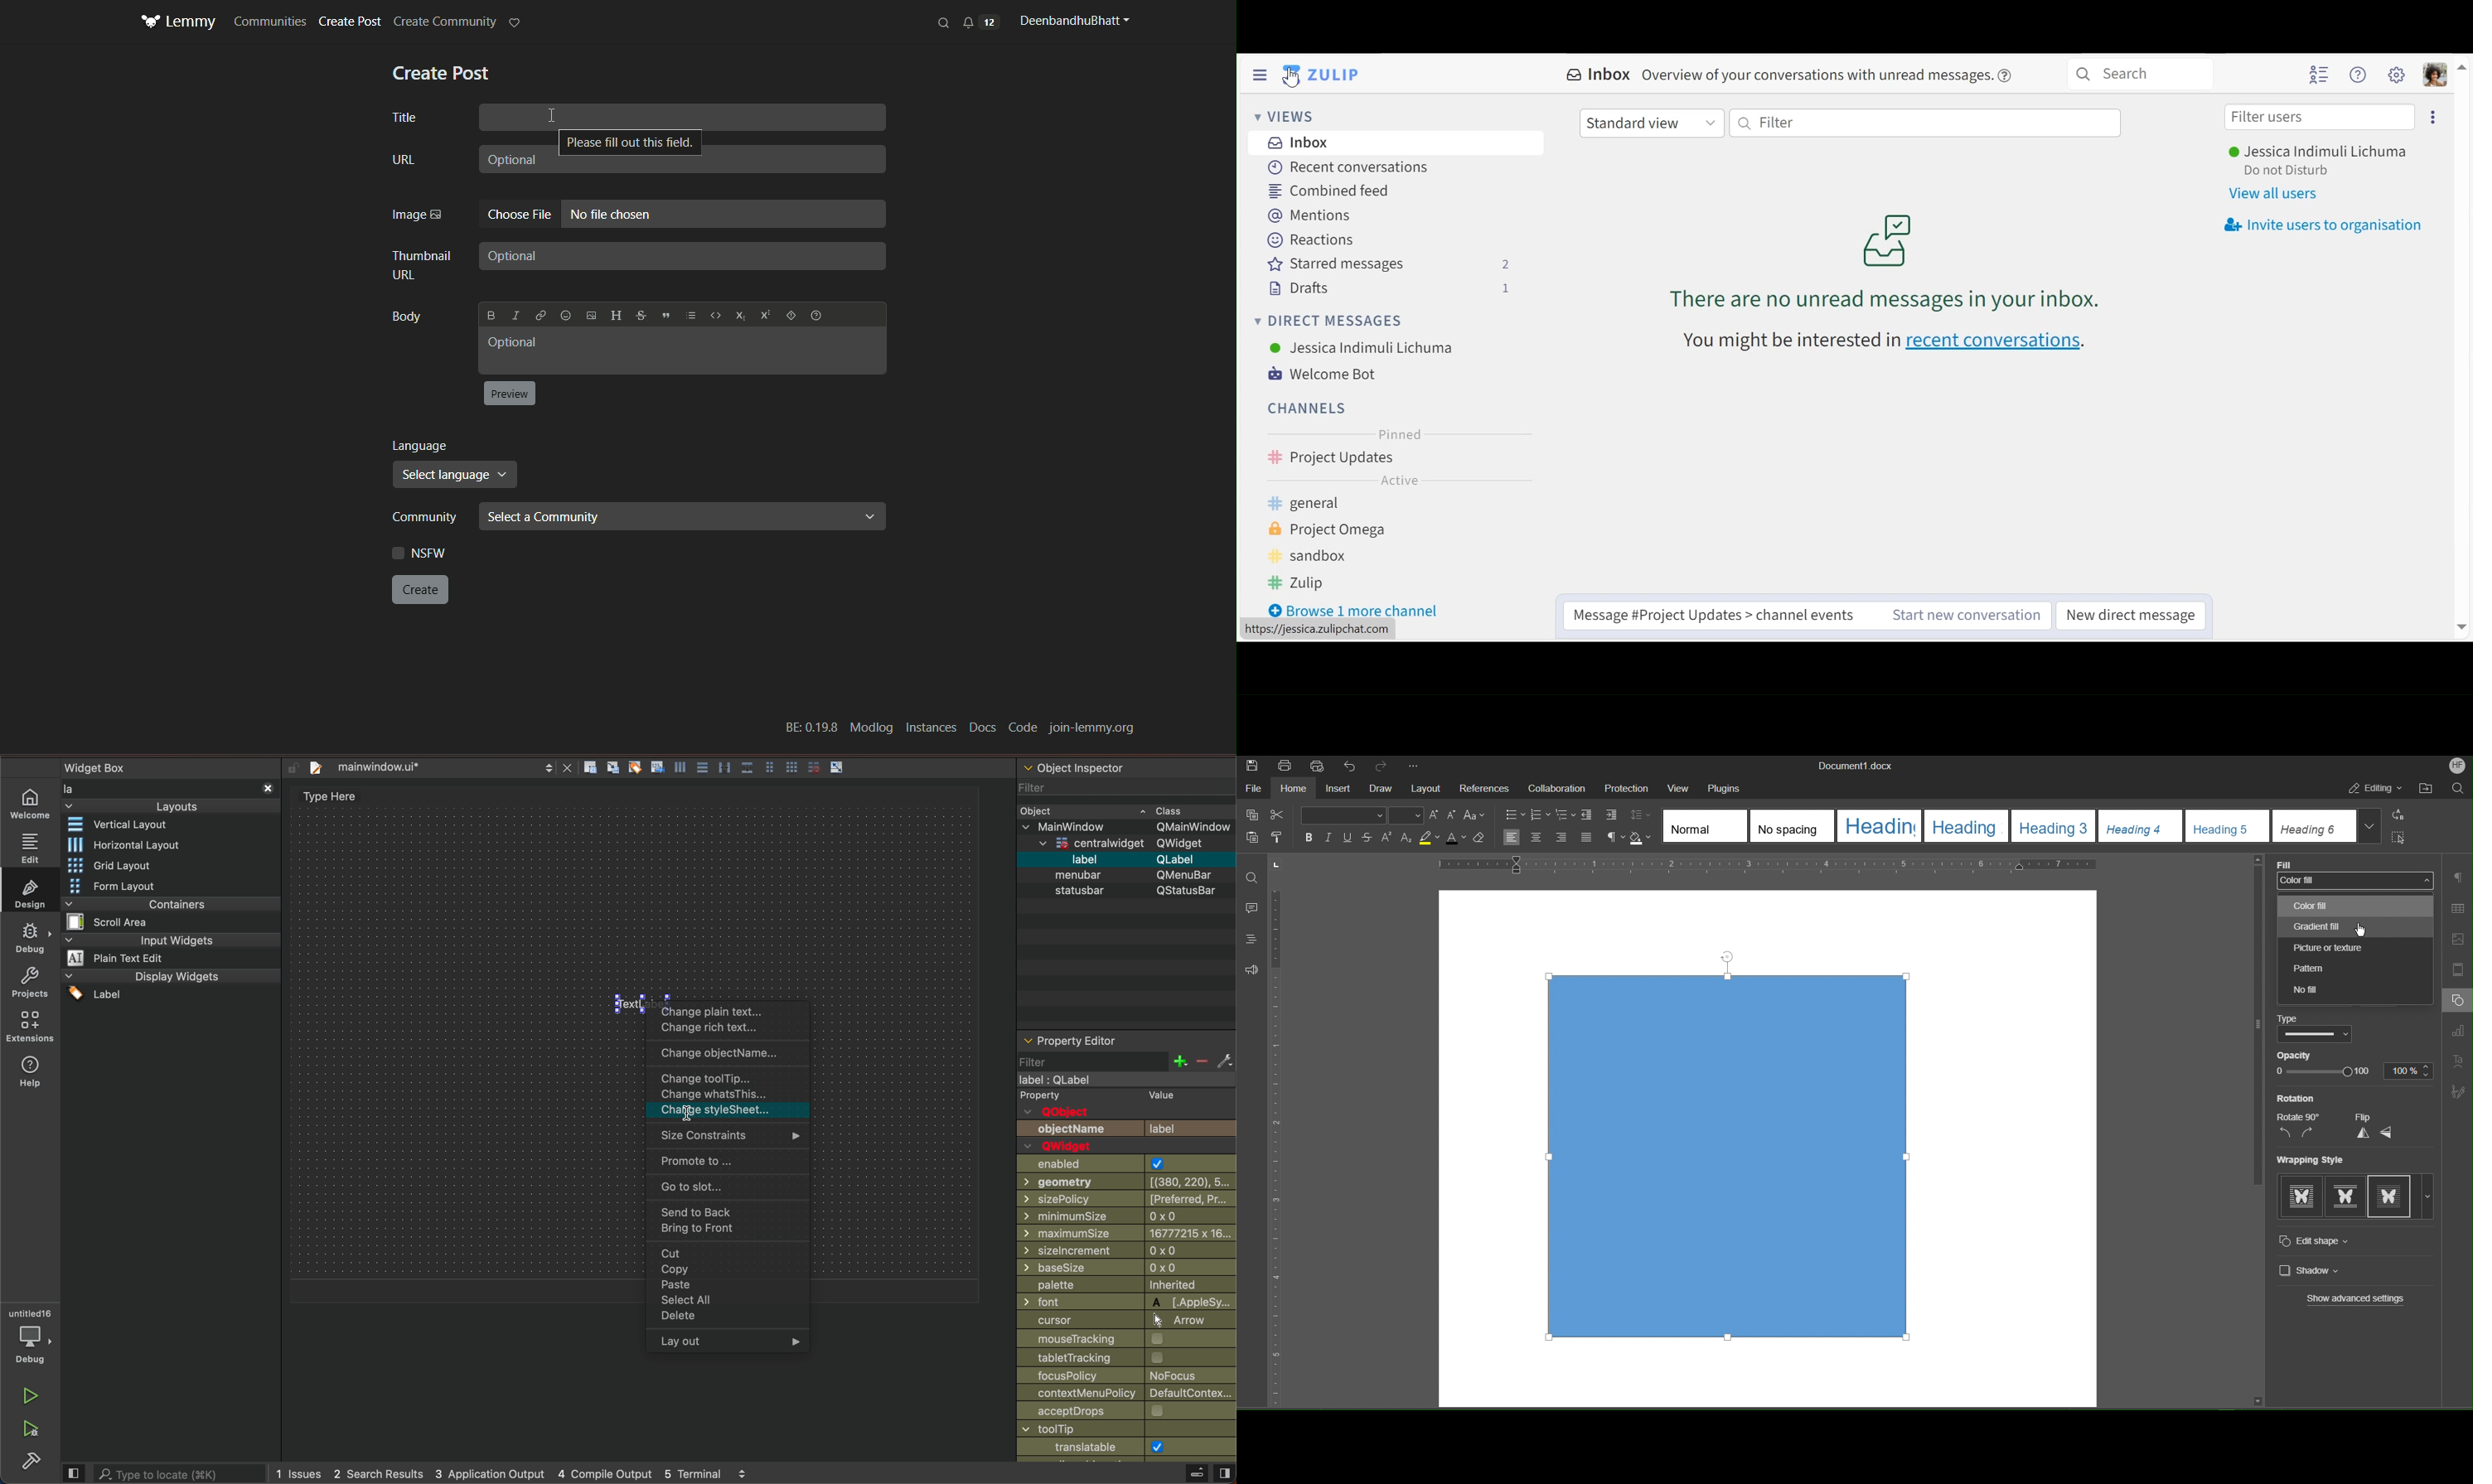 This screenshot has height=1484, width=2492. Describe the element at coordinates (2251, 1036) in the screenshot. I see `Vertical scroll bar` at that location.